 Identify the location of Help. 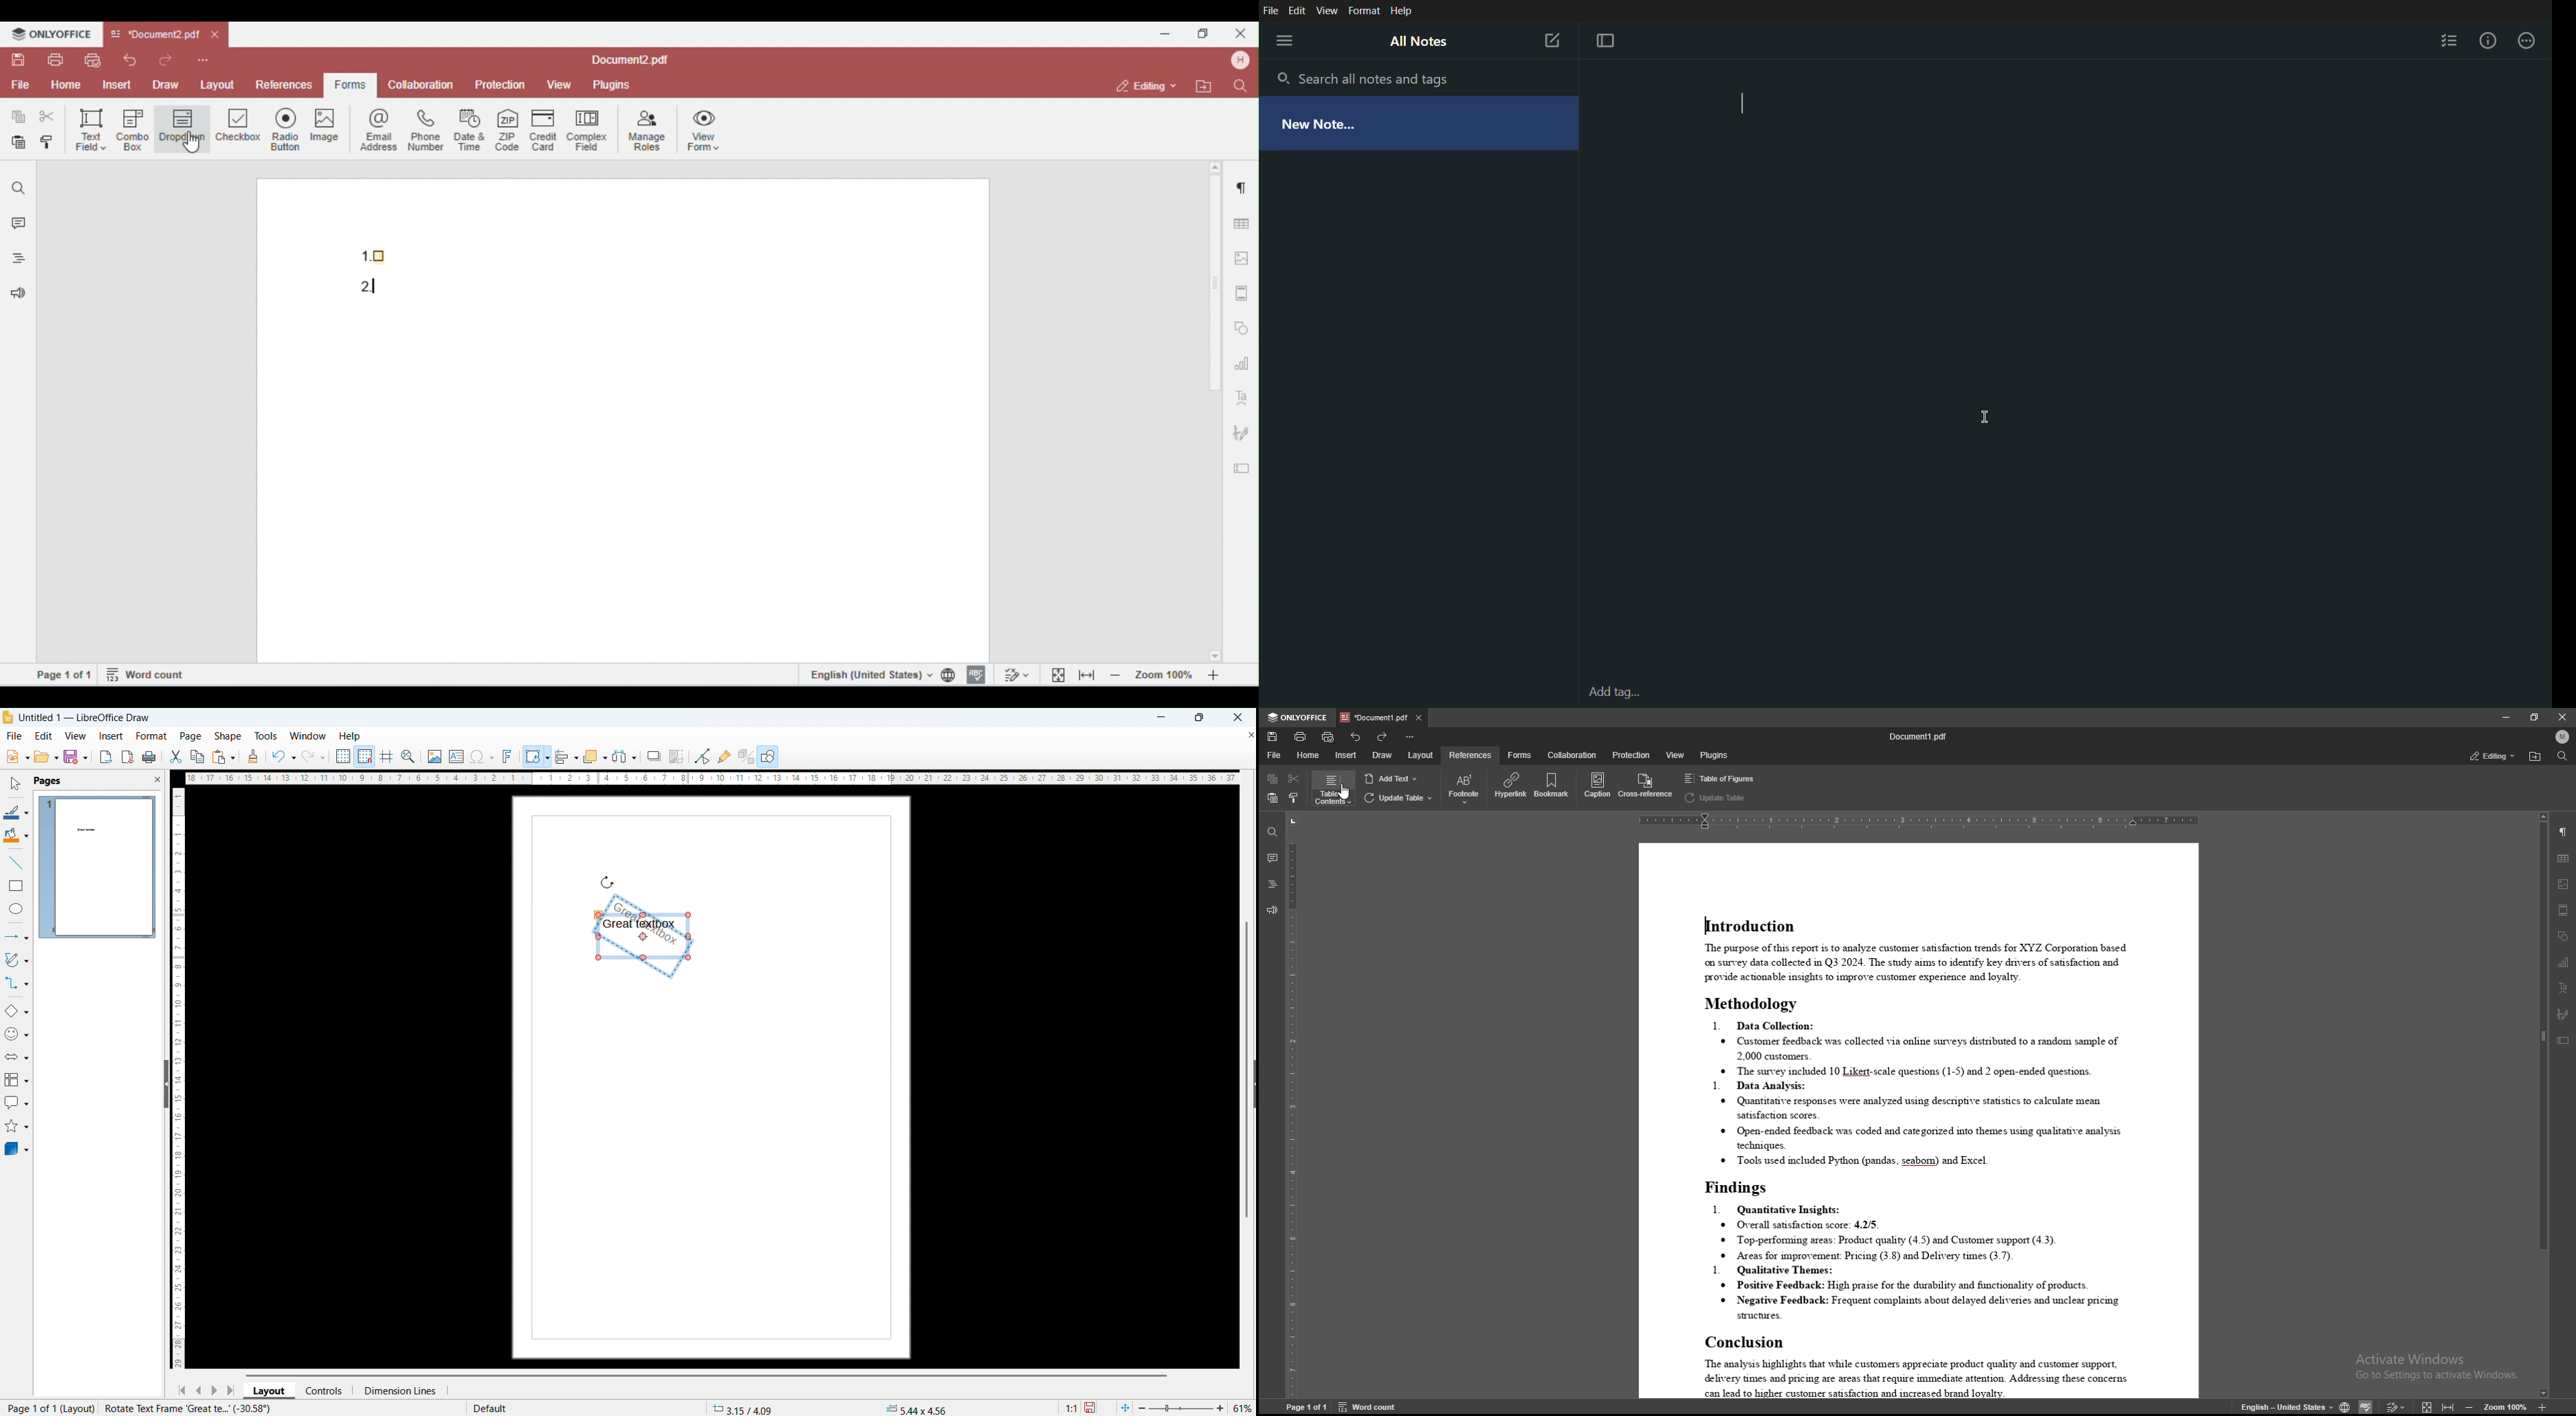
(1404, 10).